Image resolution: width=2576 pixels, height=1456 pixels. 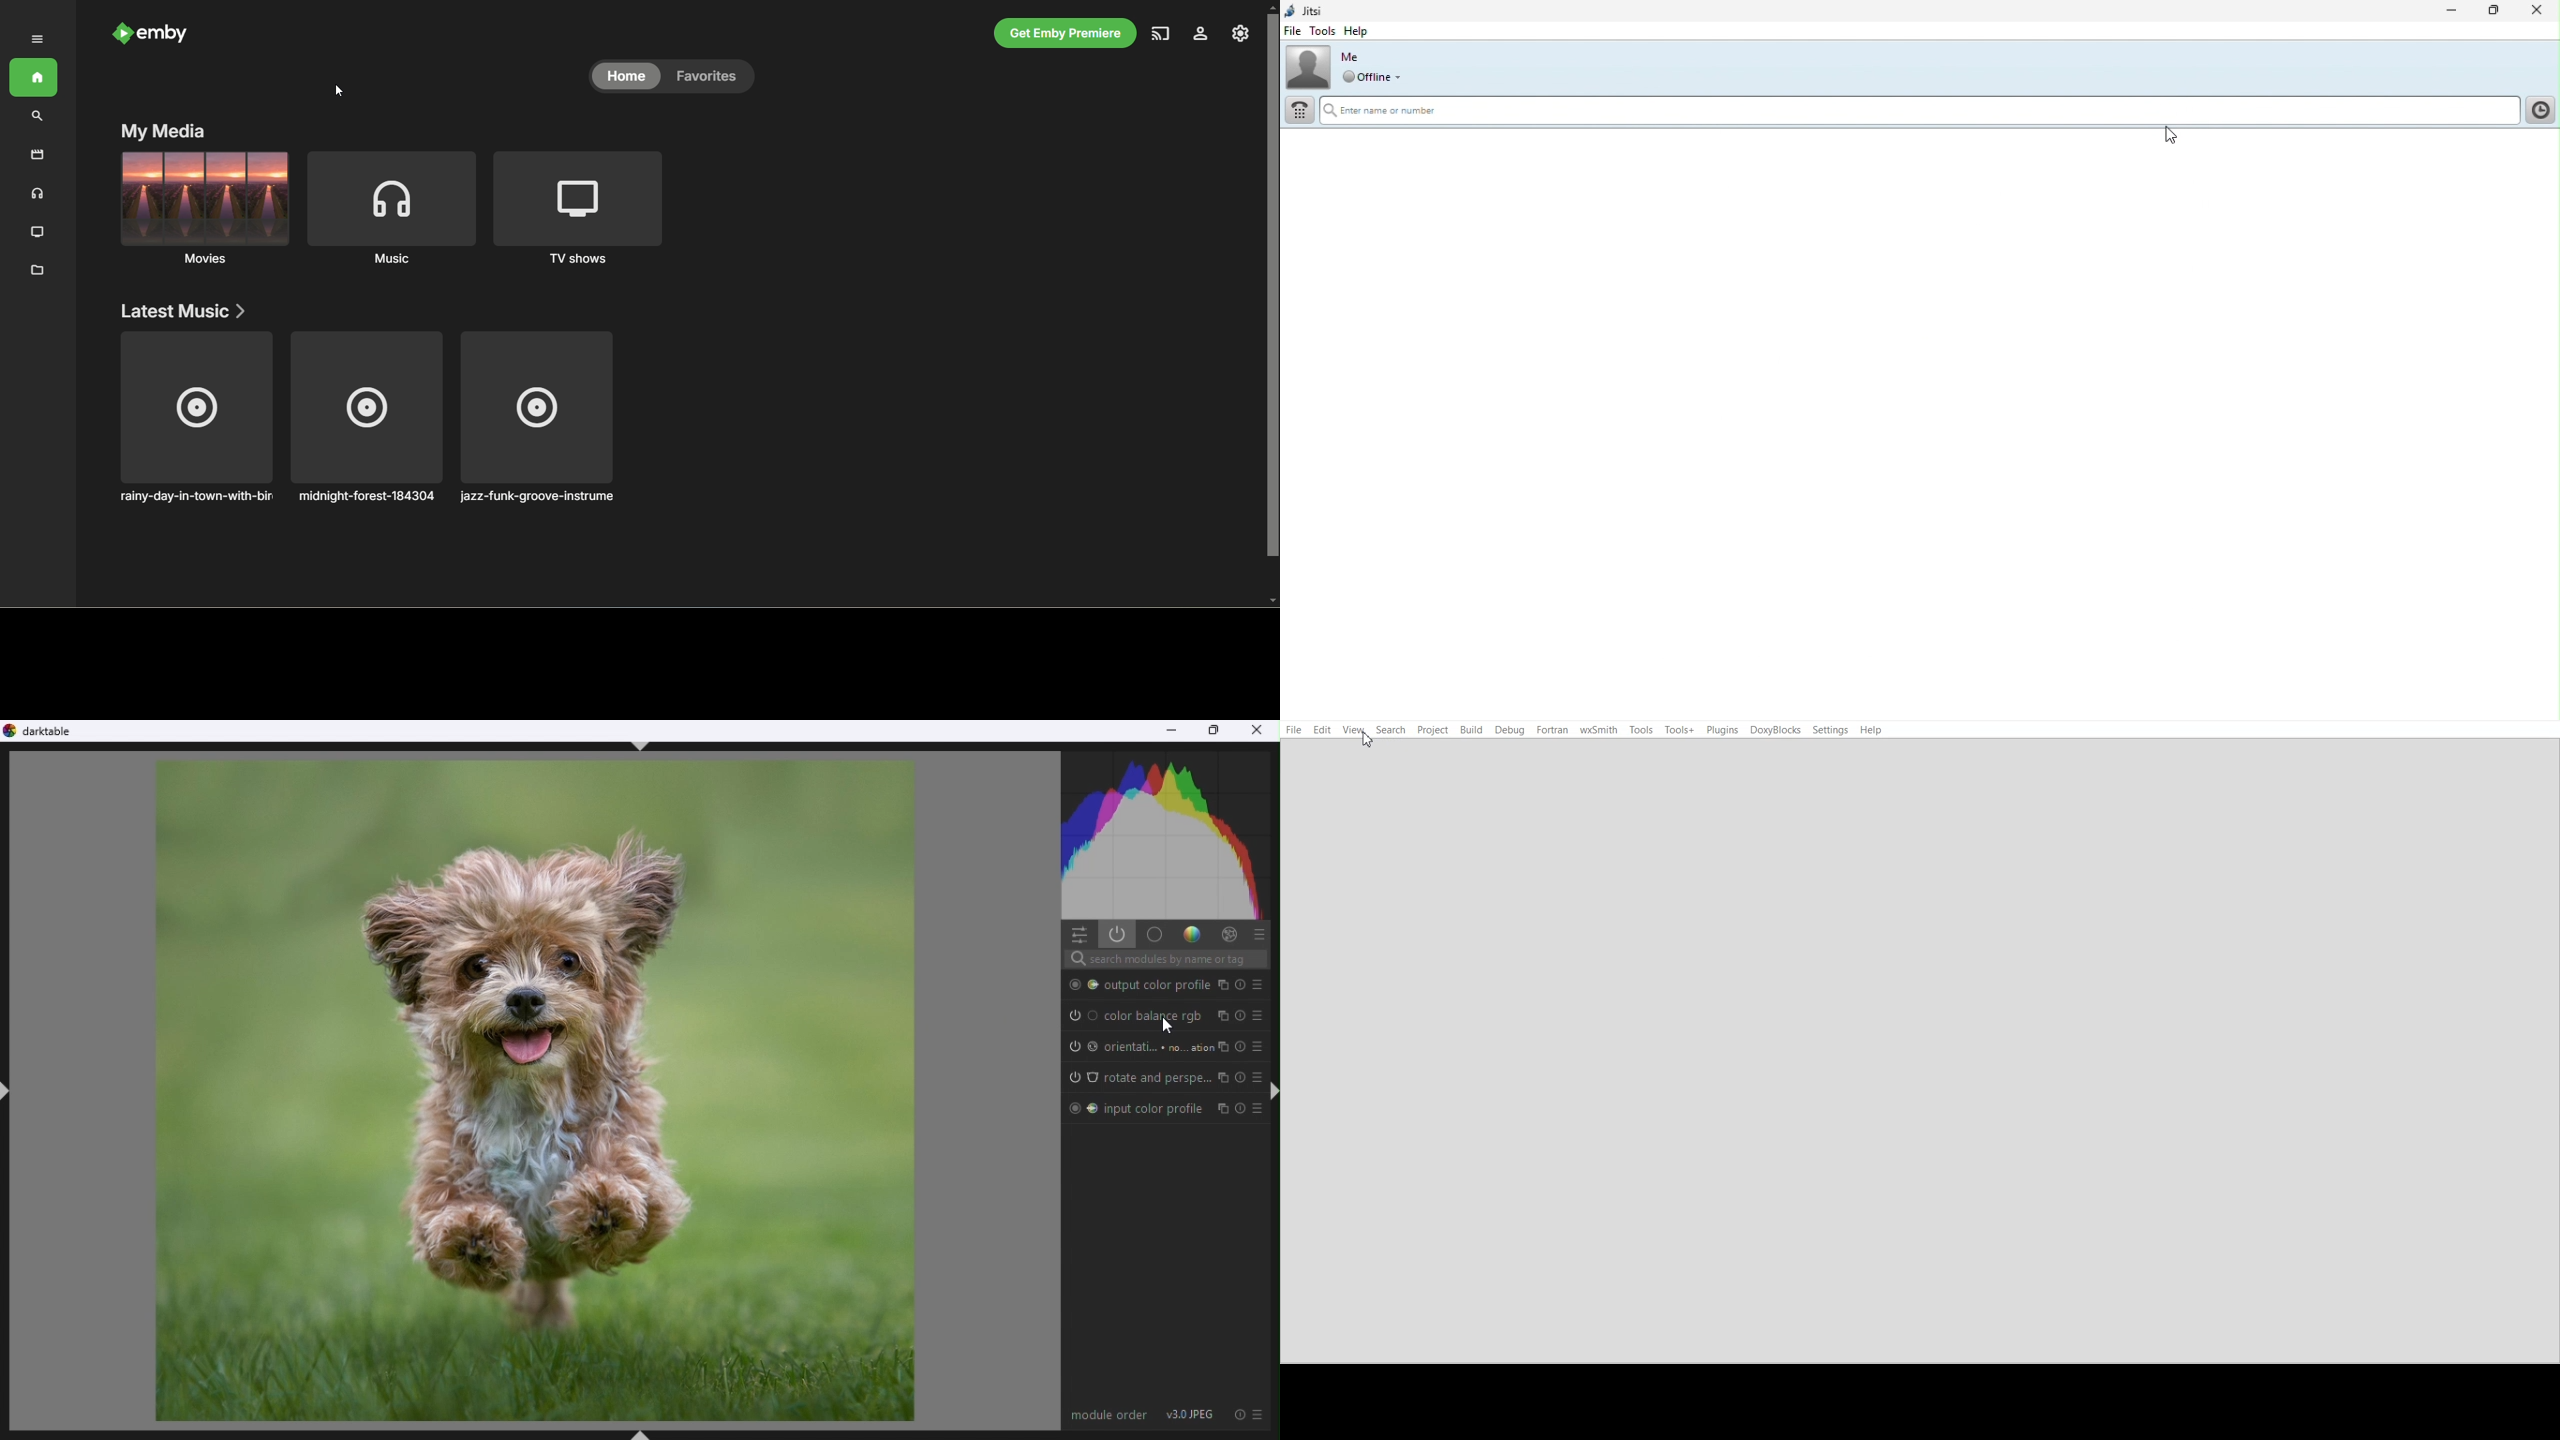 What do you see at coordinates (1166, 986) in the screenshot?
I see `Output colour profile` at bounding box center [1166, 986].